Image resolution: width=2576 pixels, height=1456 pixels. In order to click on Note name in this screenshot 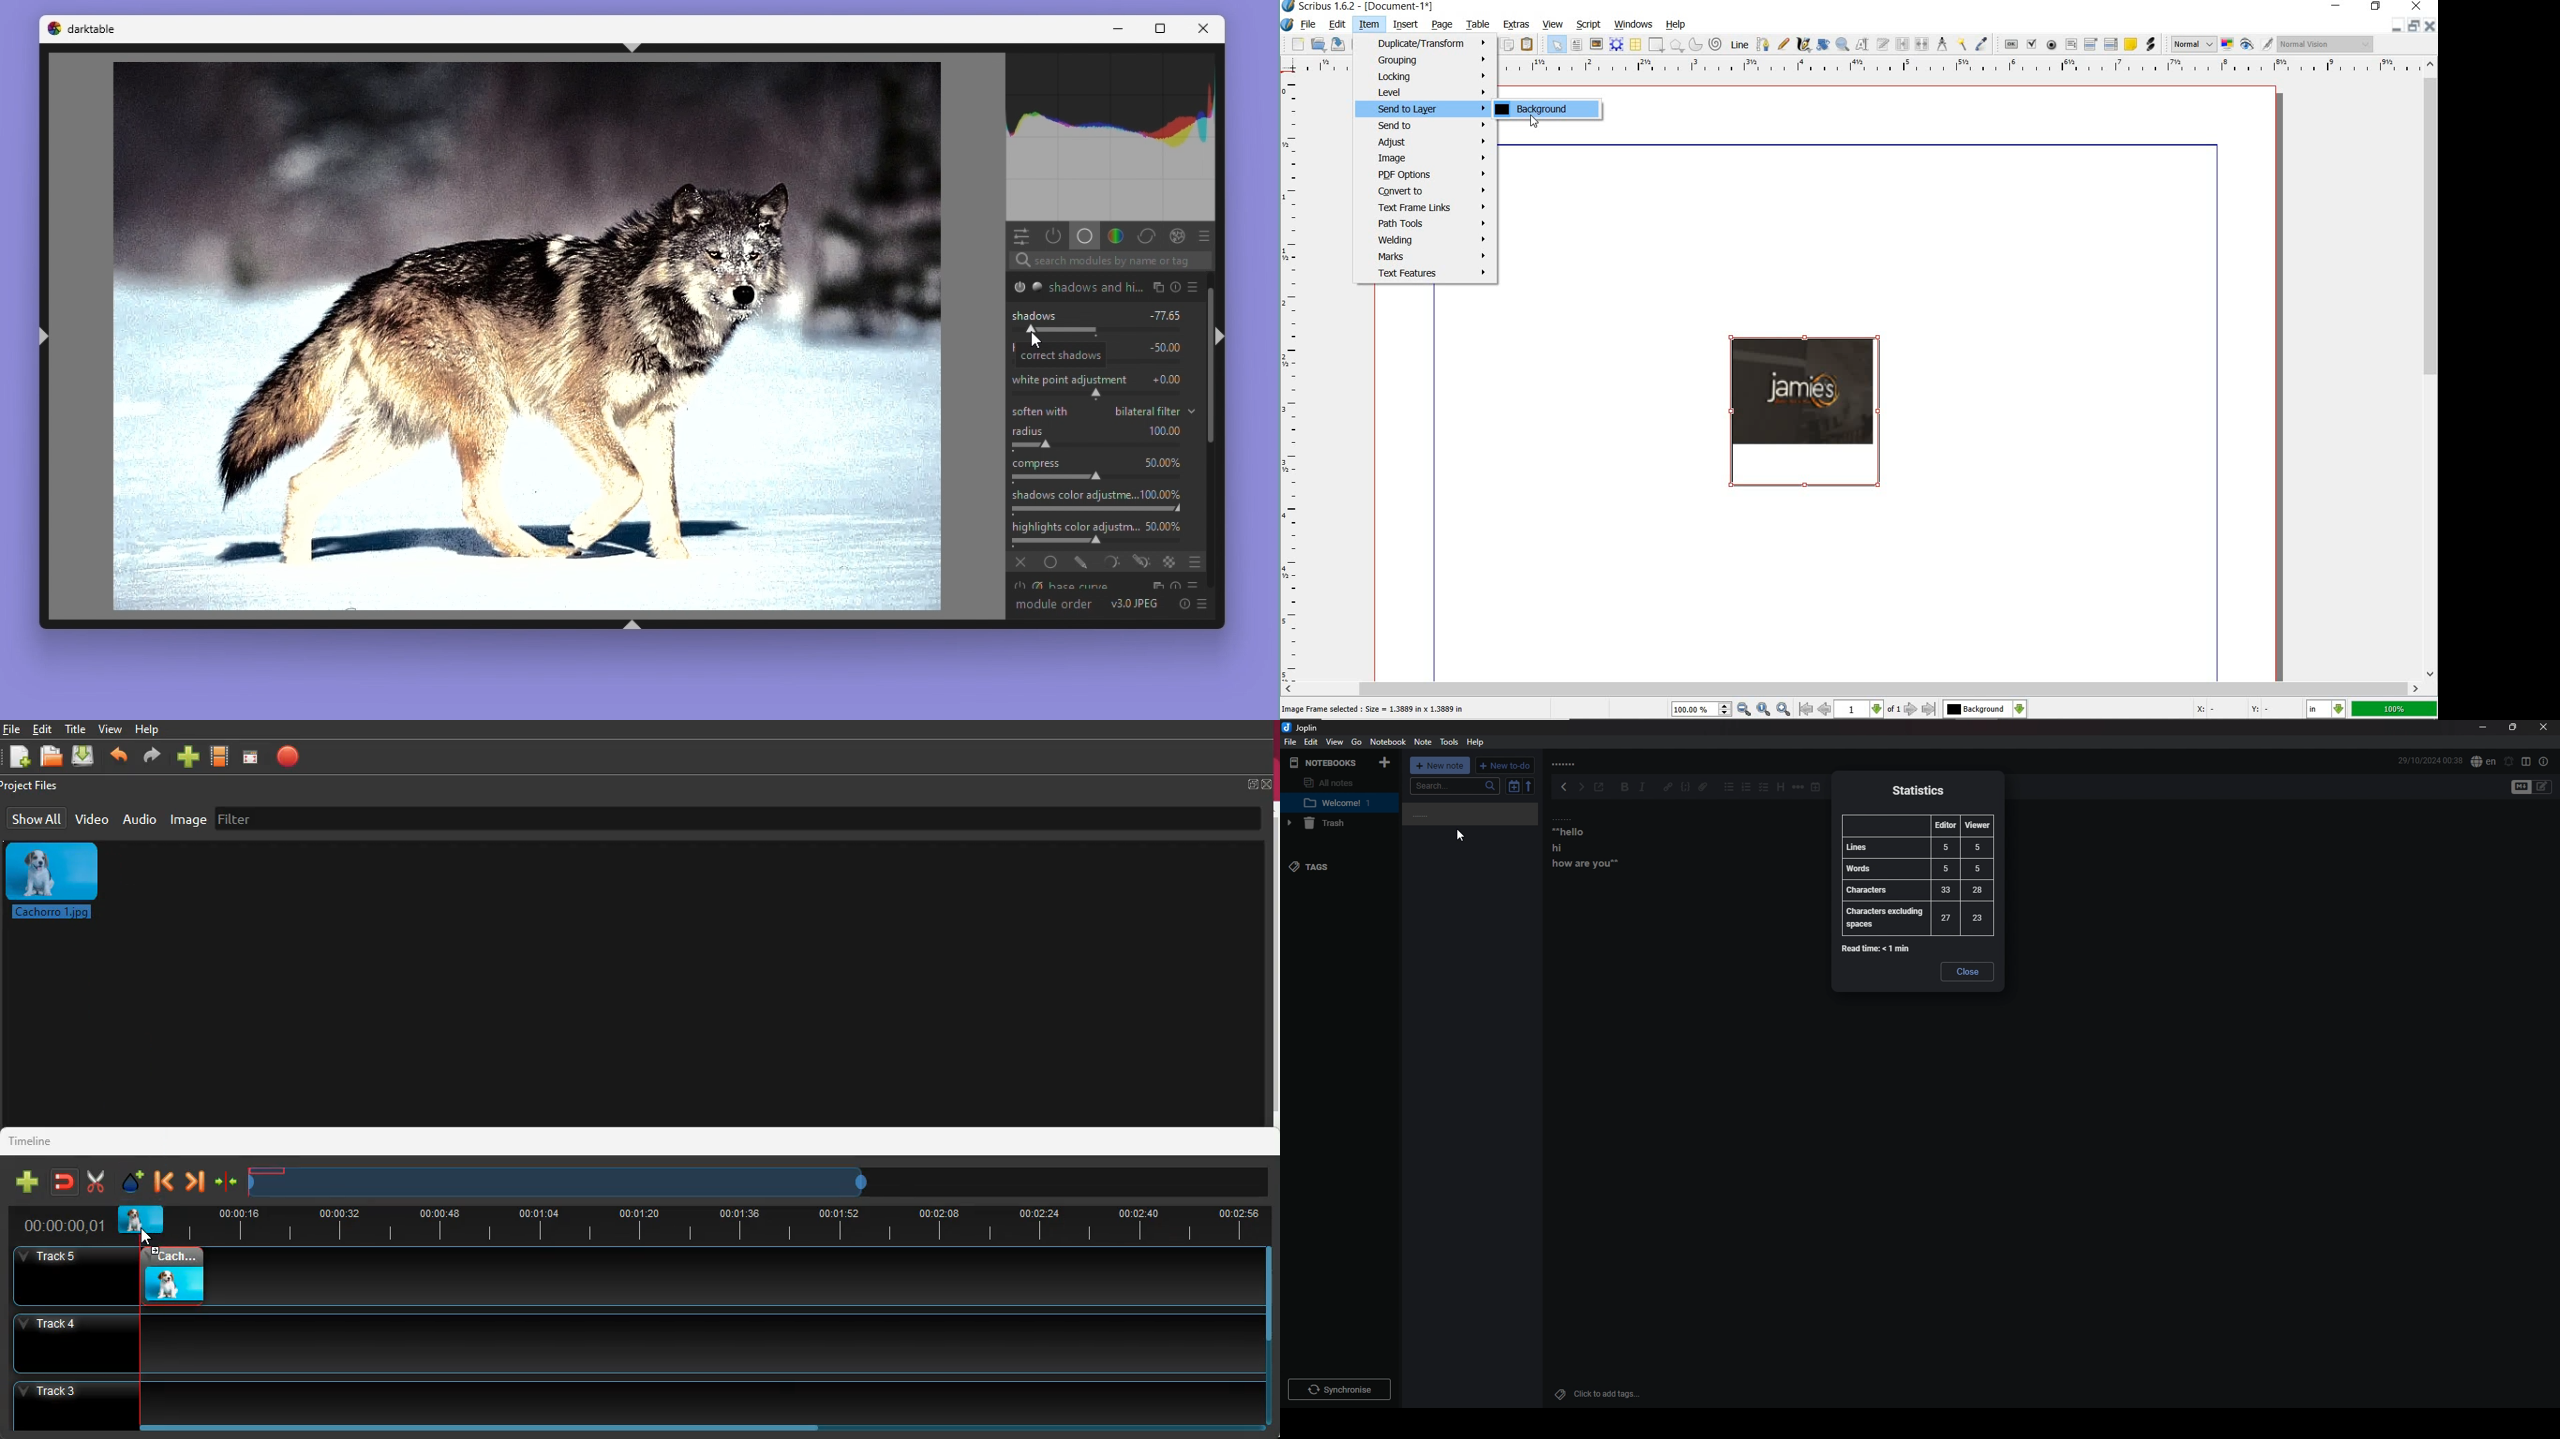, I will do `click(1455, 815)`.